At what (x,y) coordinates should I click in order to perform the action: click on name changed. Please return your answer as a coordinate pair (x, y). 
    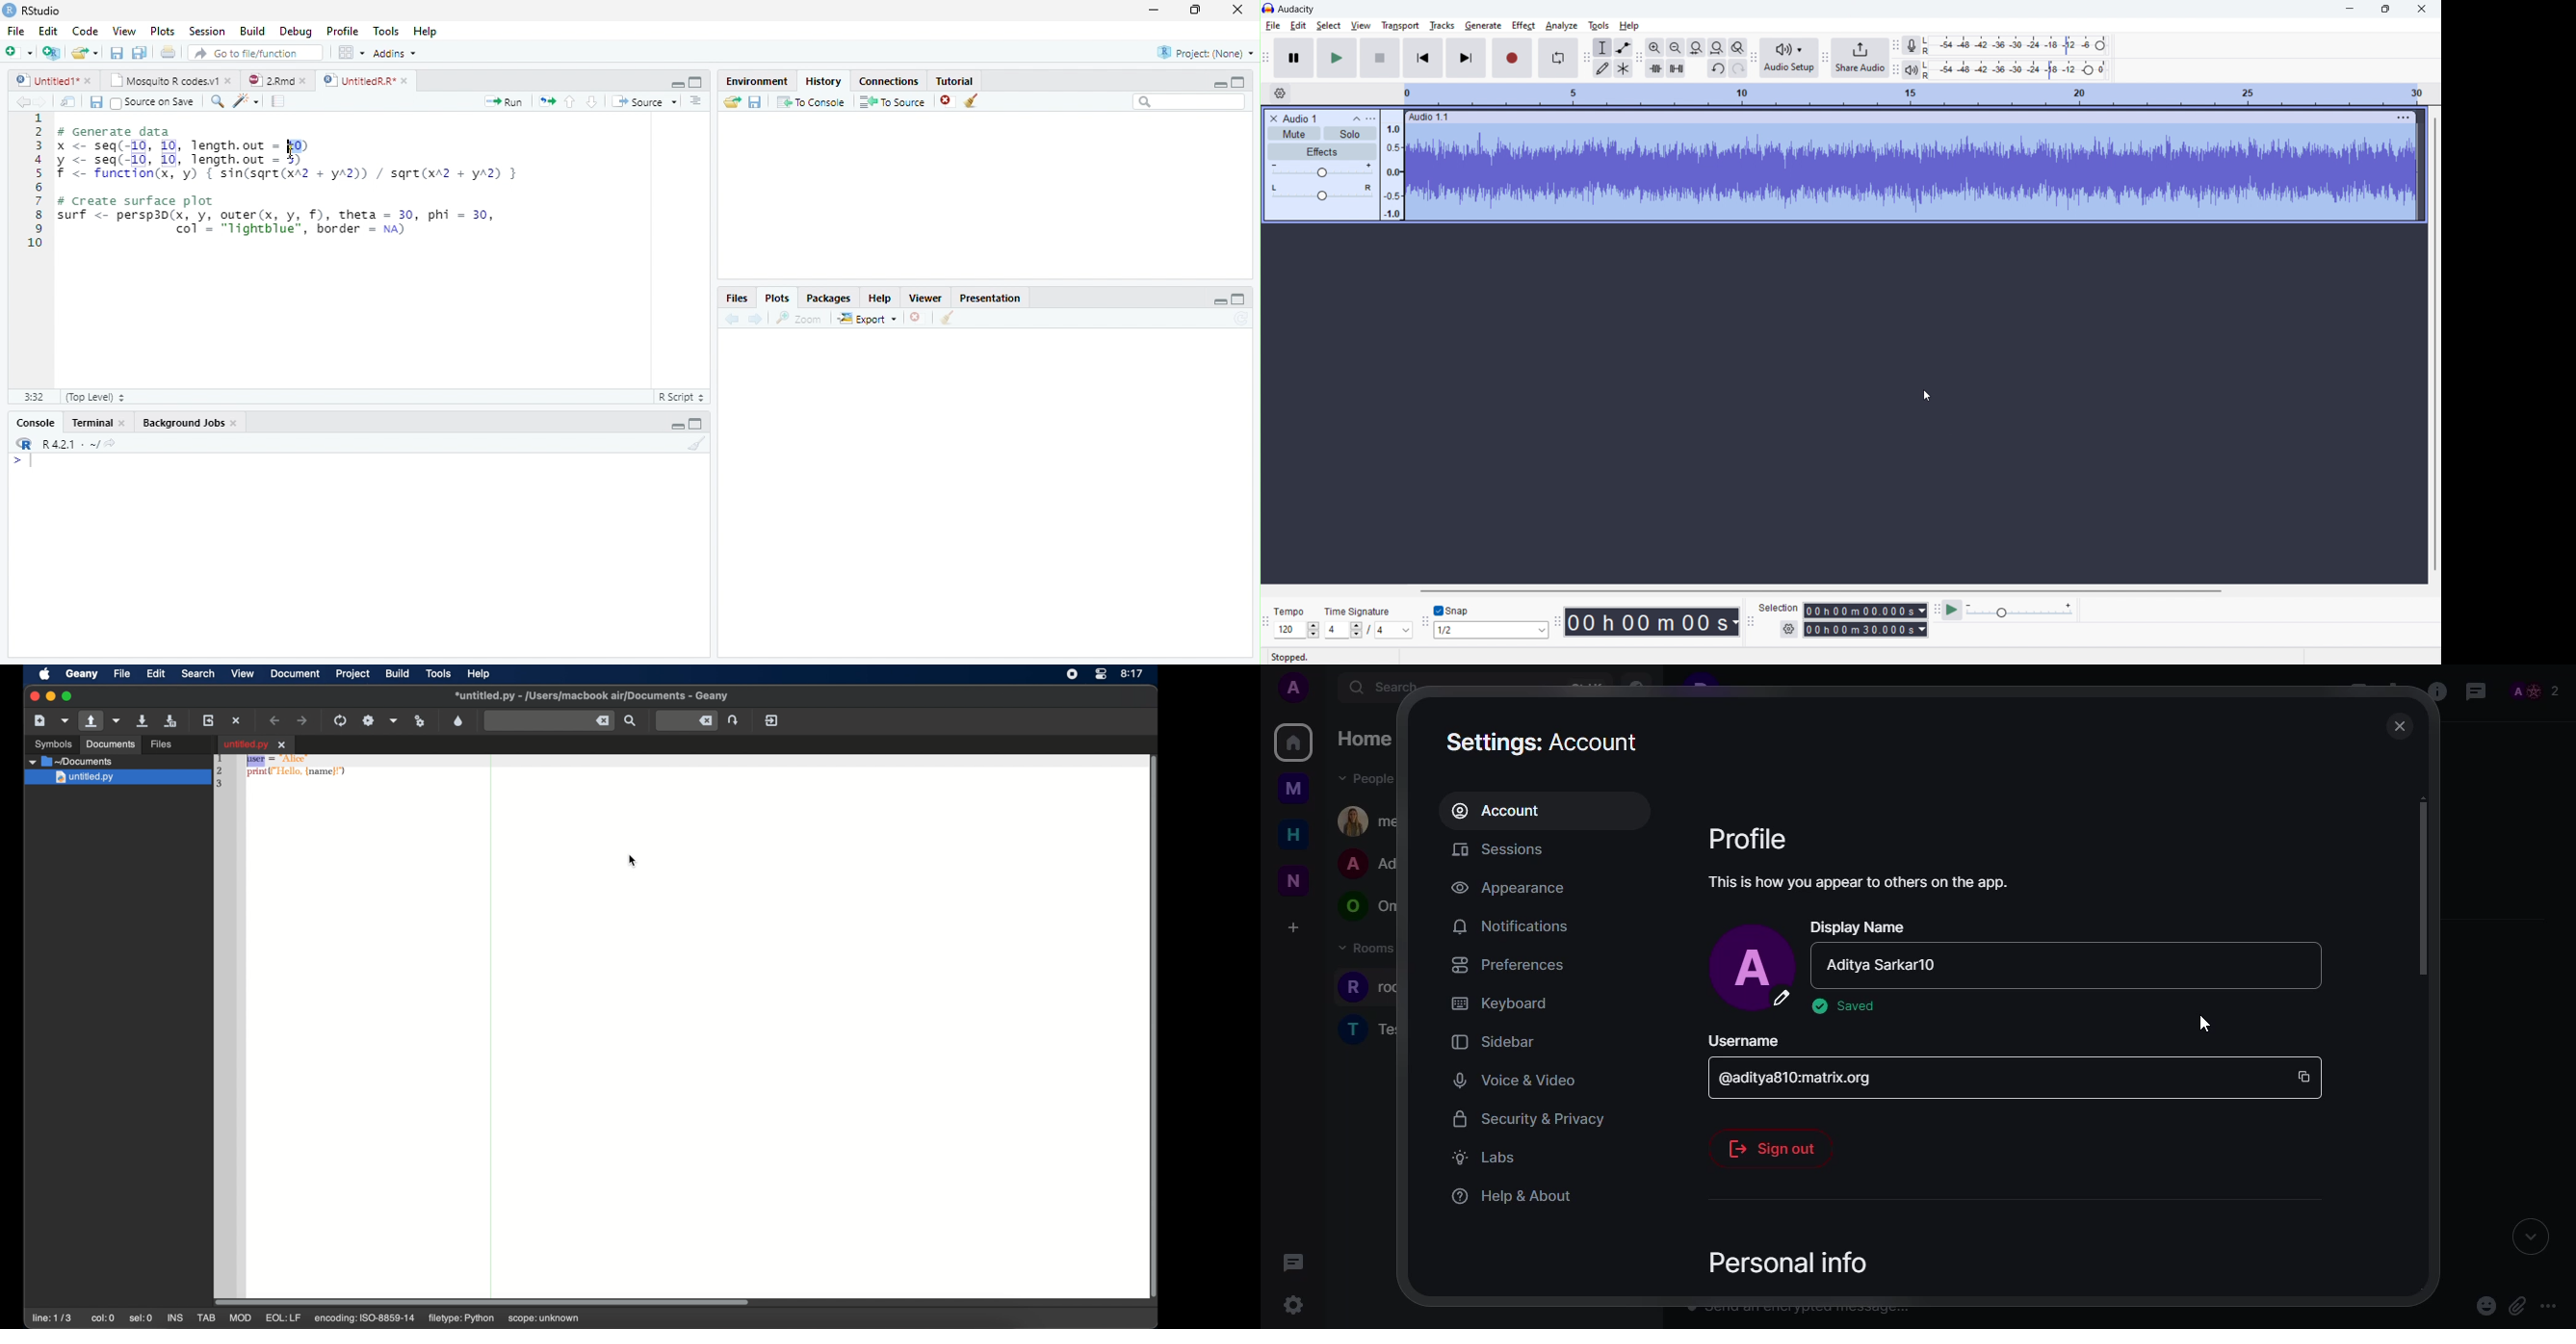
    Looking at the image, I should click on (1887, 966).